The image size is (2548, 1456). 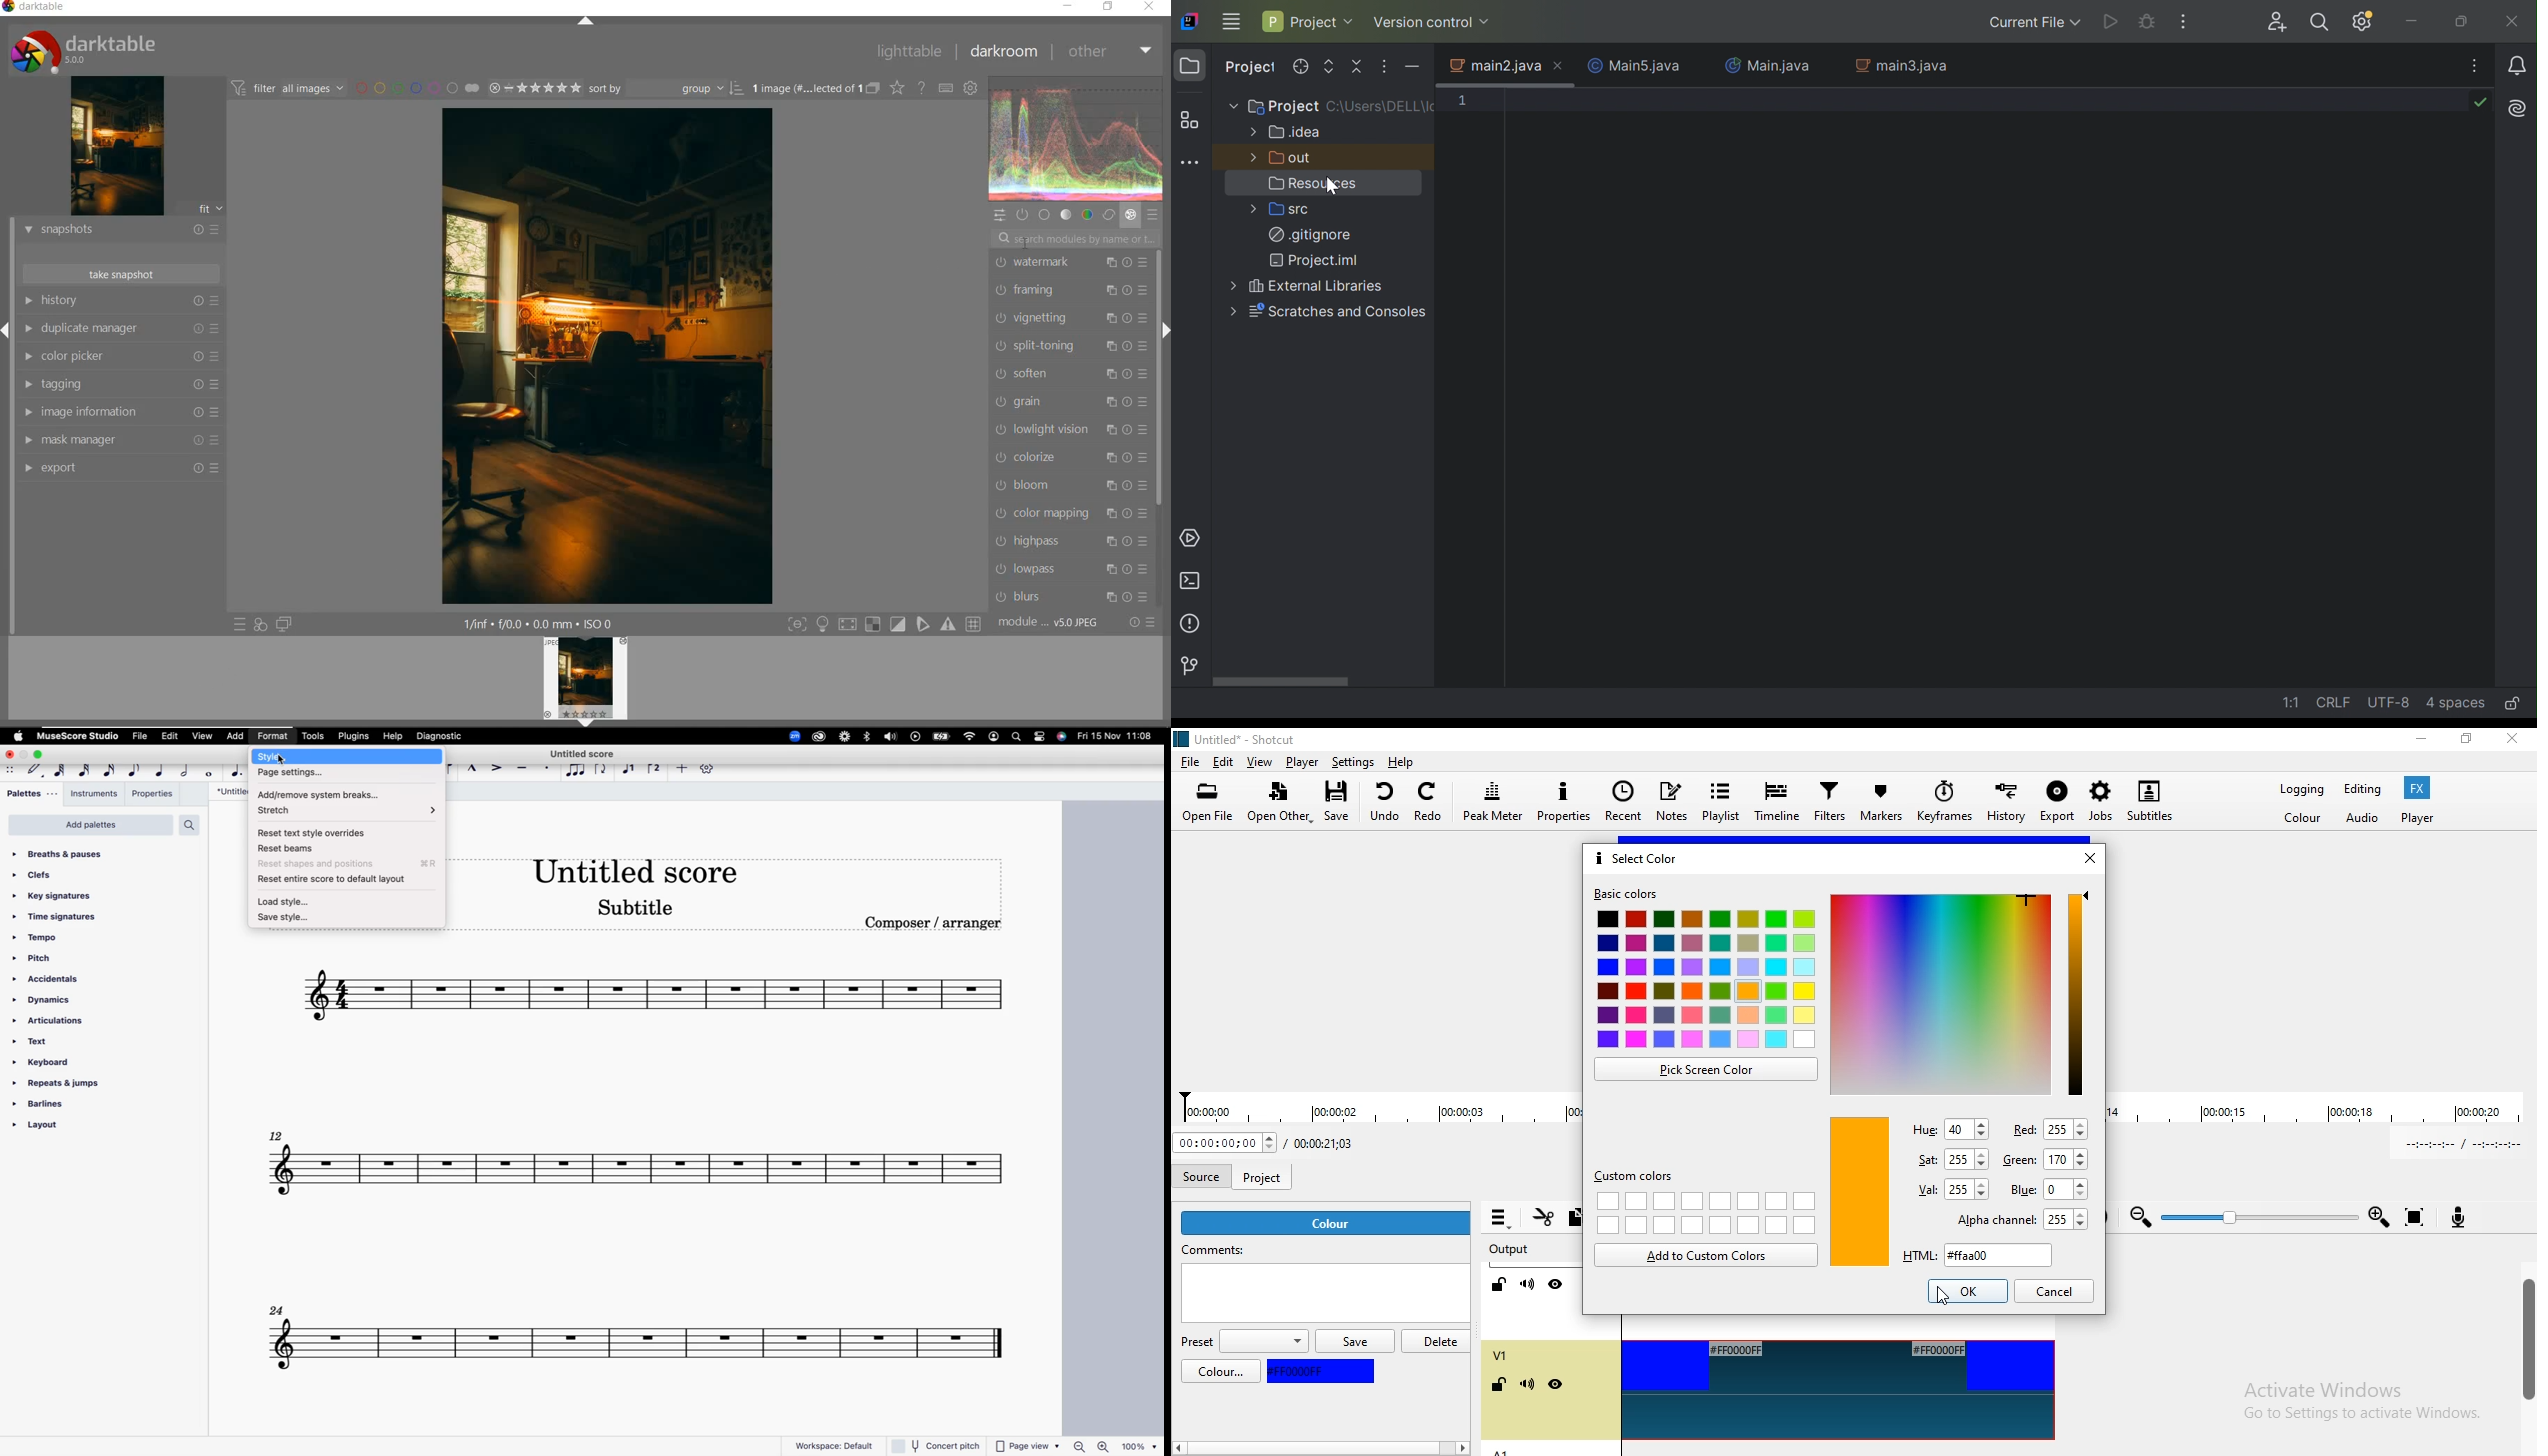 I want to click on colorize, so click(x=1069, y=457).